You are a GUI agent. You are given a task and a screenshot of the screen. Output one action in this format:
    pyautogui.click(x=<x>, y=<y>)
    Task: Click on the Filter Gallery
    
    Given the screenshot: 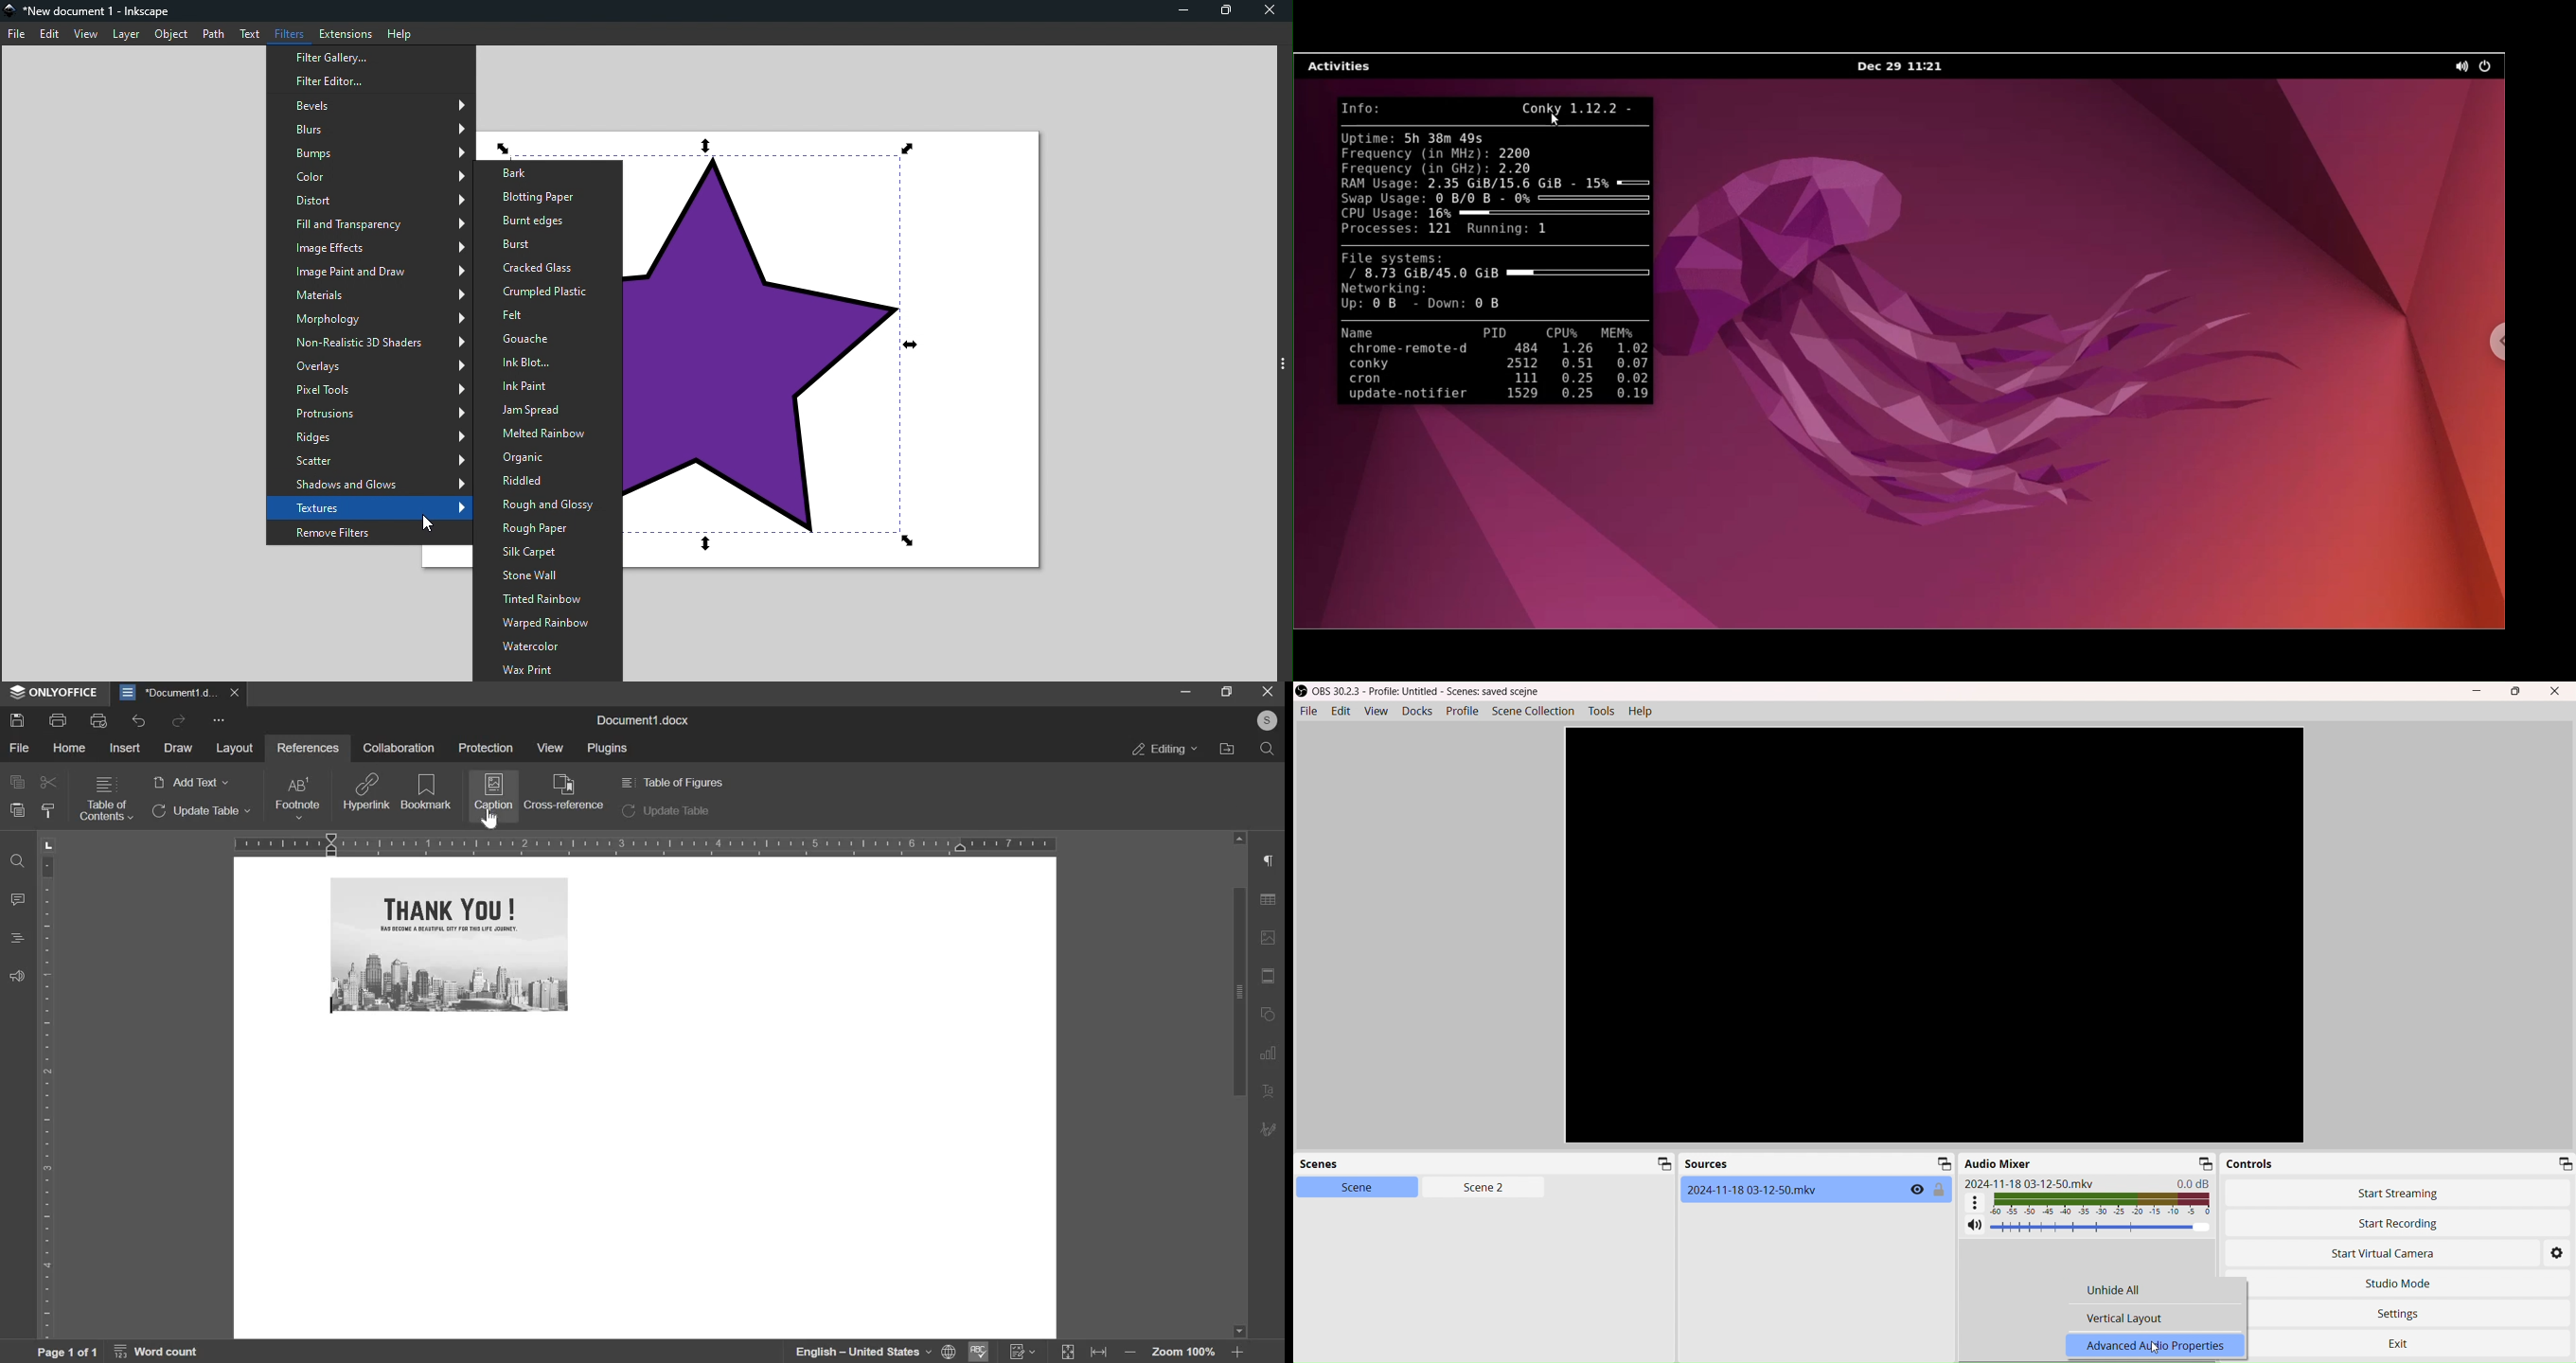 What is the action you would take?
    pyautogui.click(x=366, y=57)
    